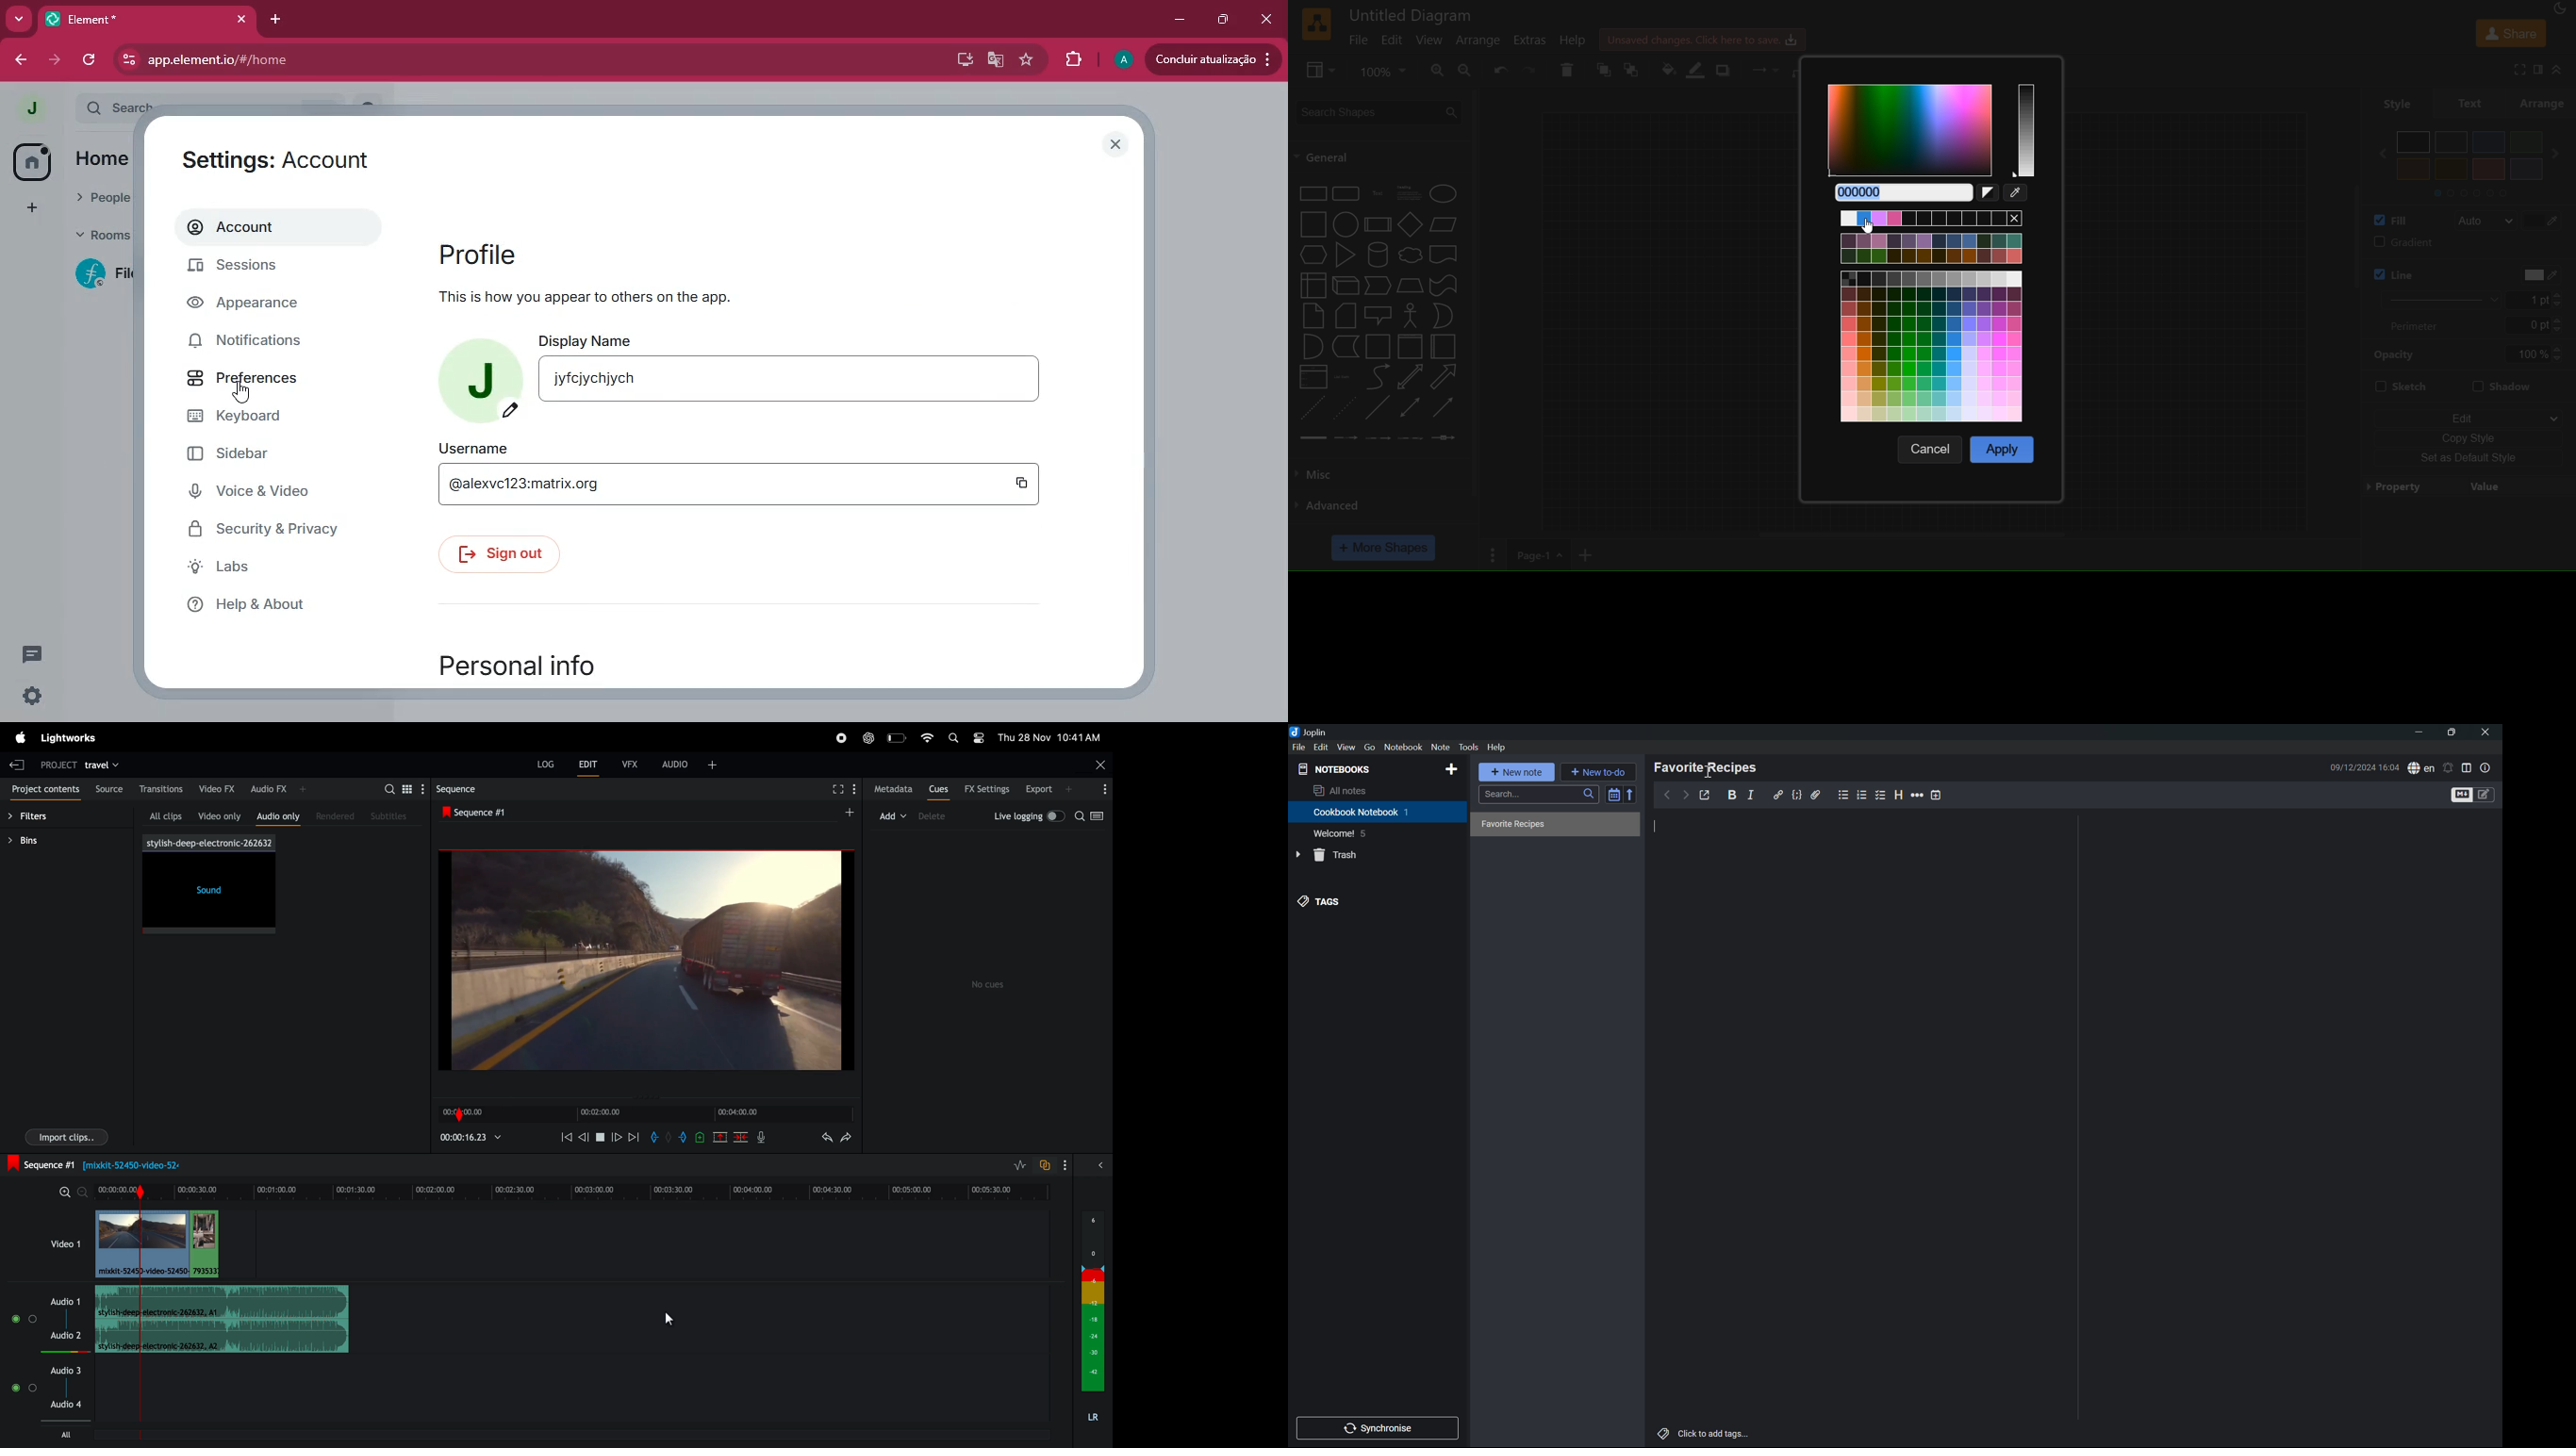 Image resolution: width=2576 pixels, height=1456 pixels. Describe the element at coordinates (821, 1138) in the screenshot. I see `undo` at that location.